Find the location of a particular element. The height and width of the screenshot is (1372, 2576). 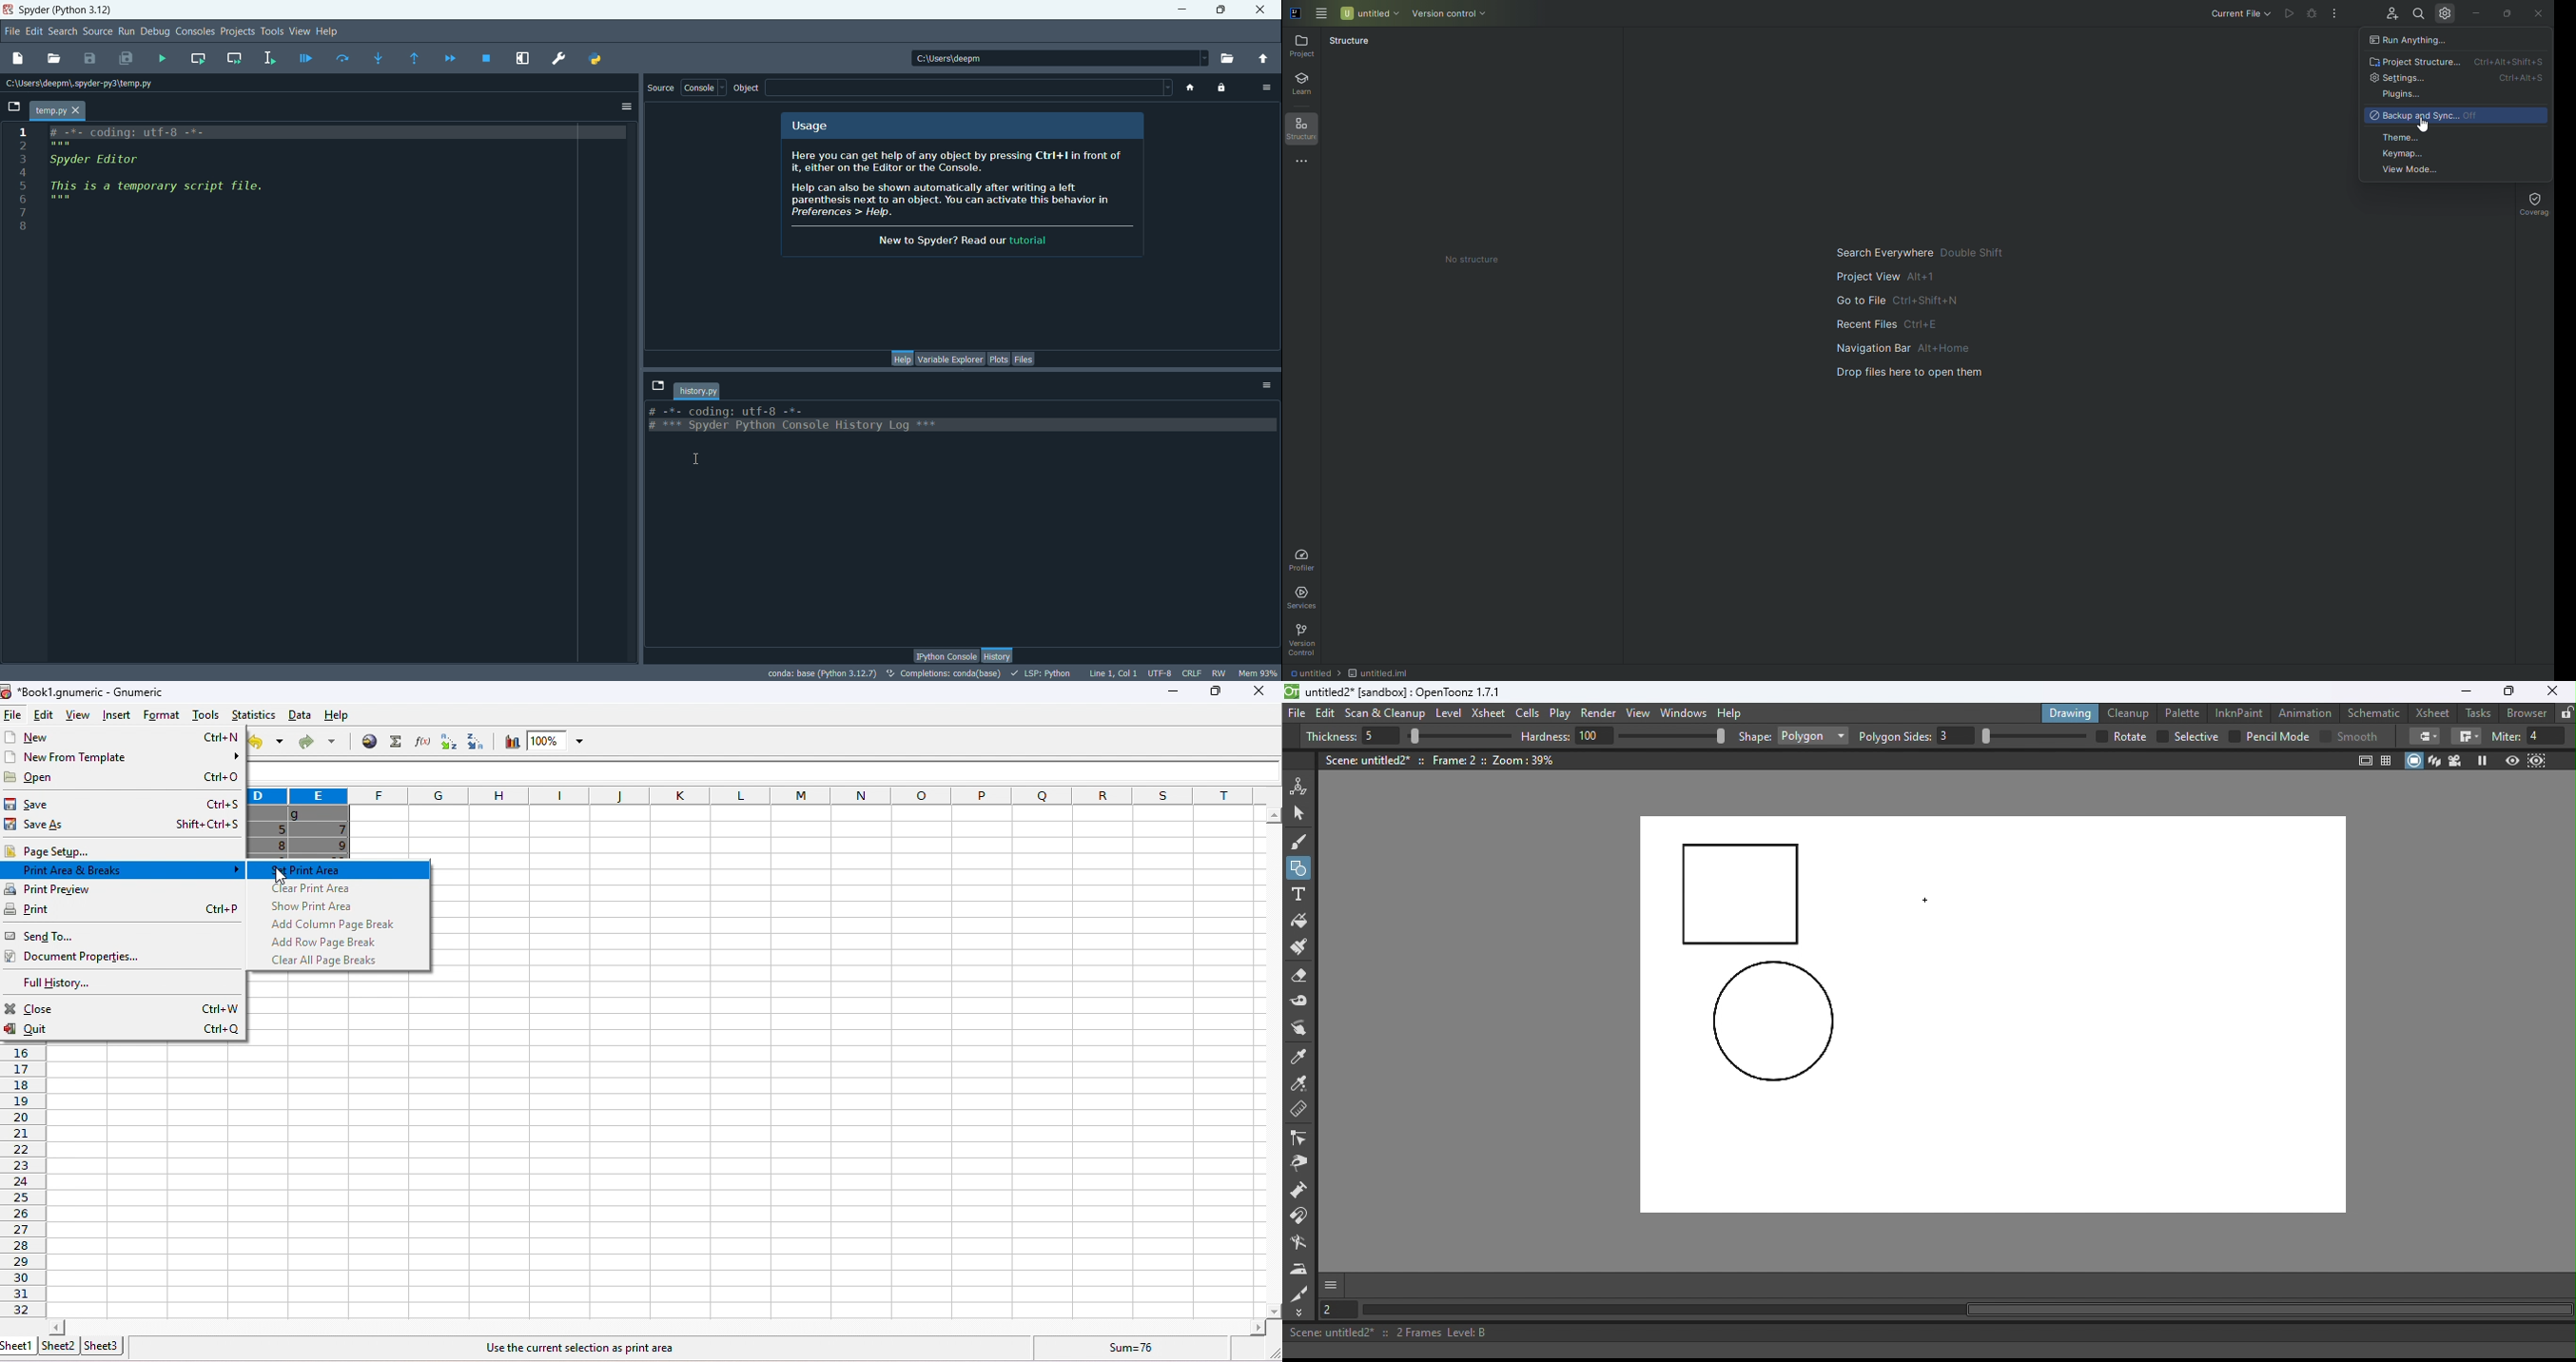

python console history log is located at coordinates (947, 419).